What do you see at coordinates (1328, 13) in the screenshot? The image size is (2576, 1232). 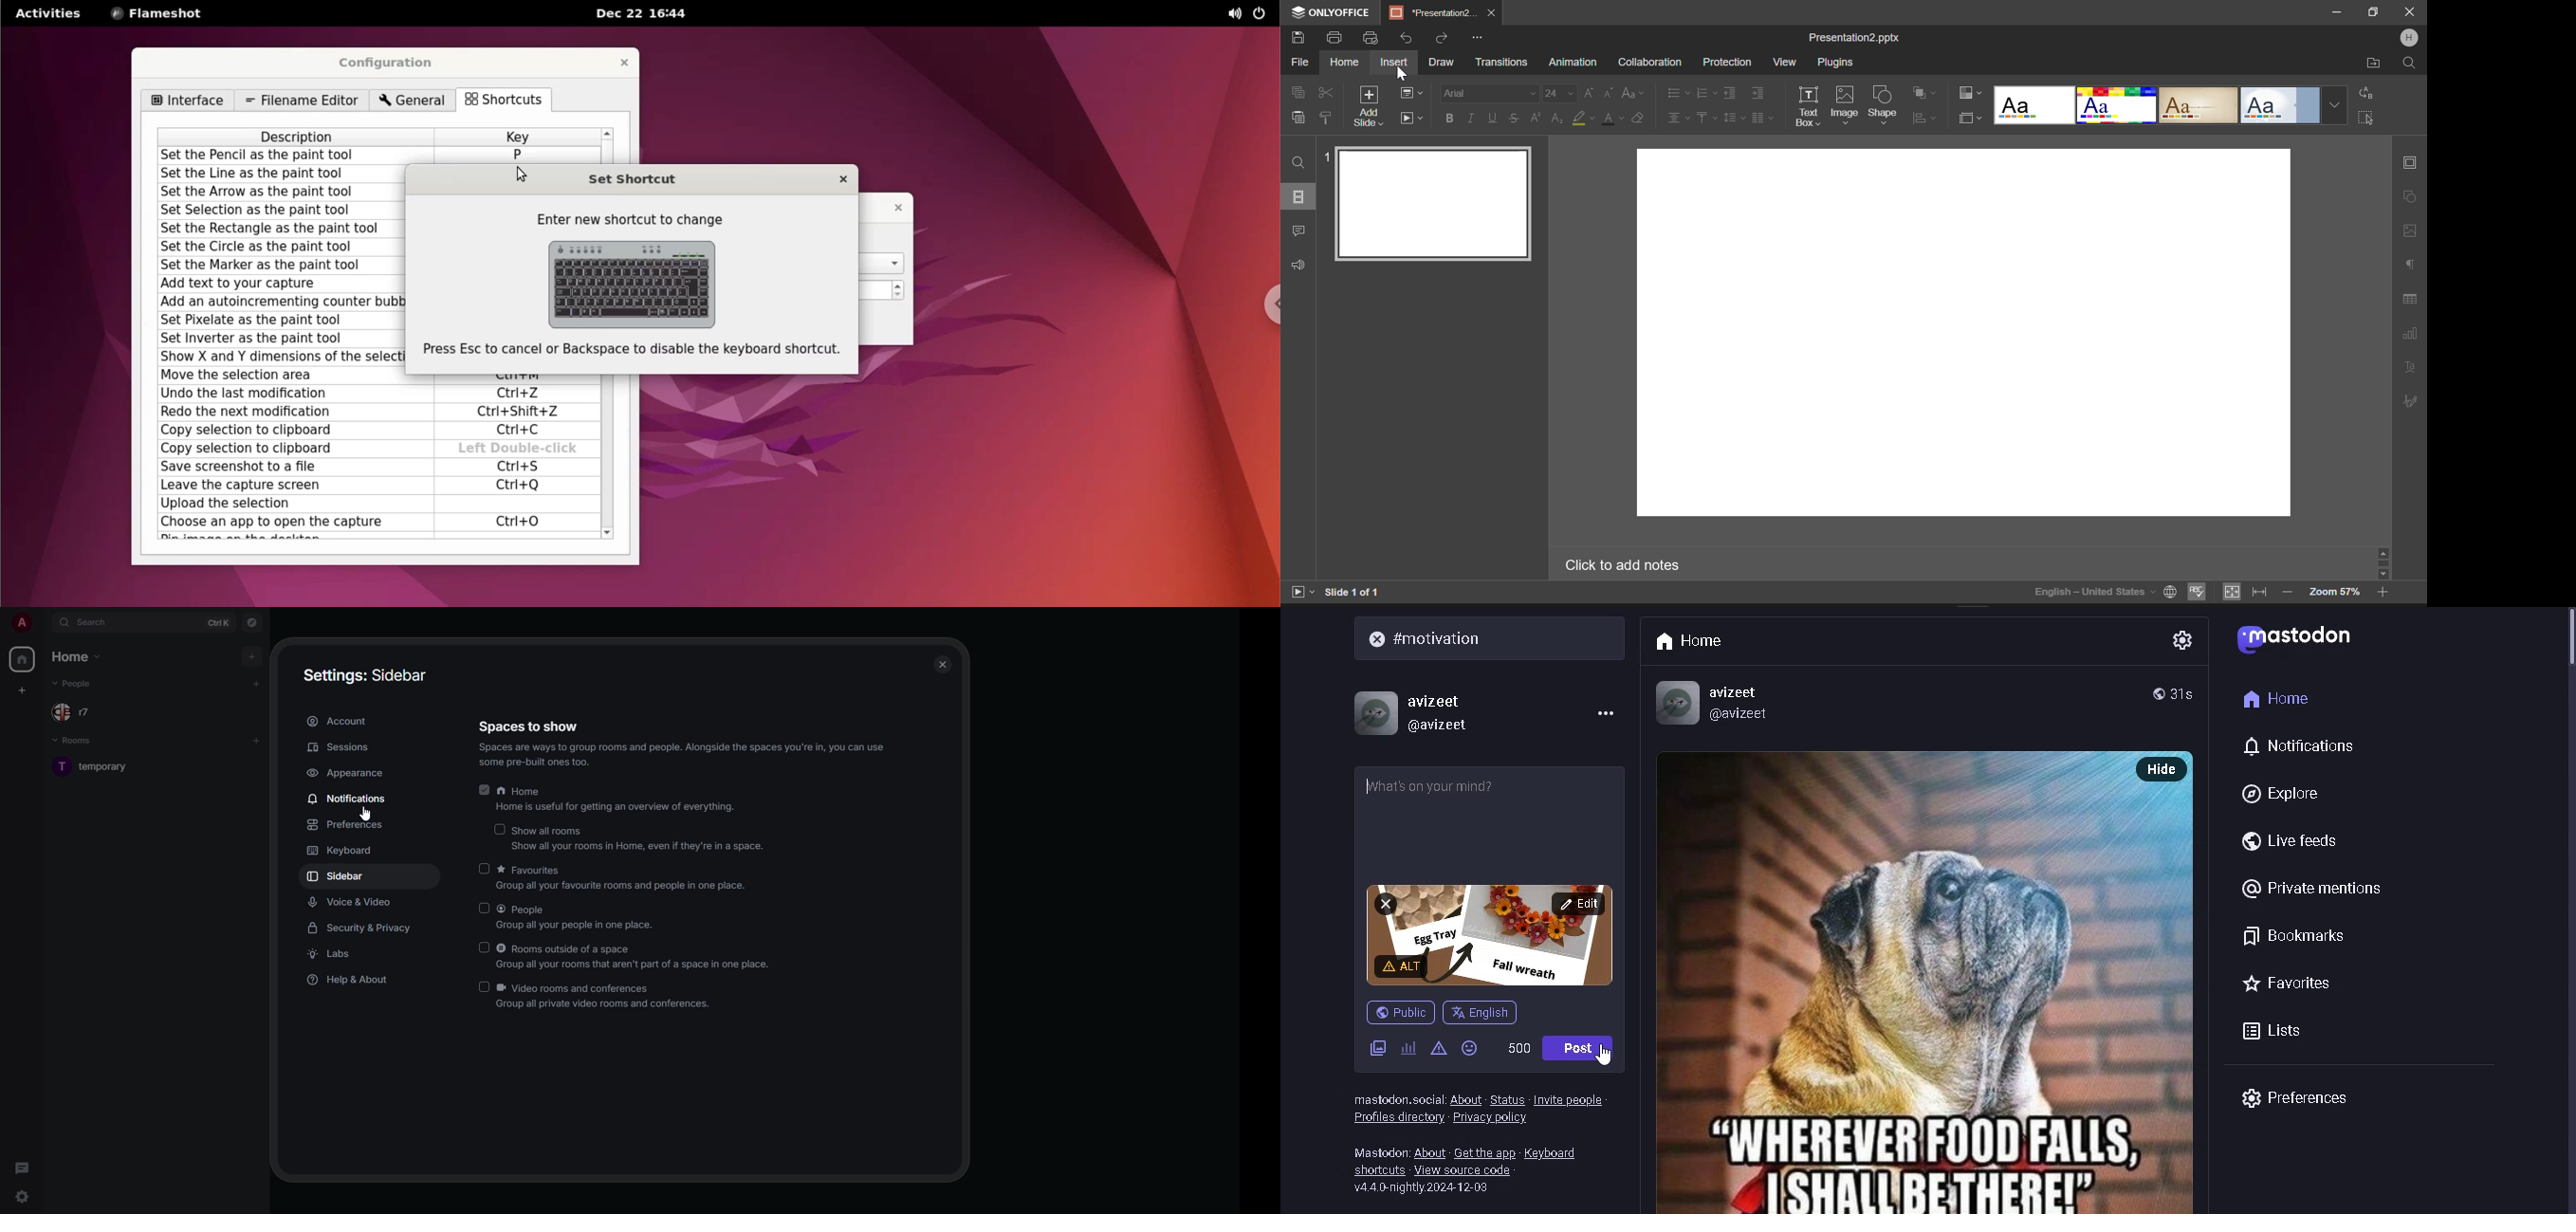 I see `ONLYOFFICE` at bounding box center [1328, 13].